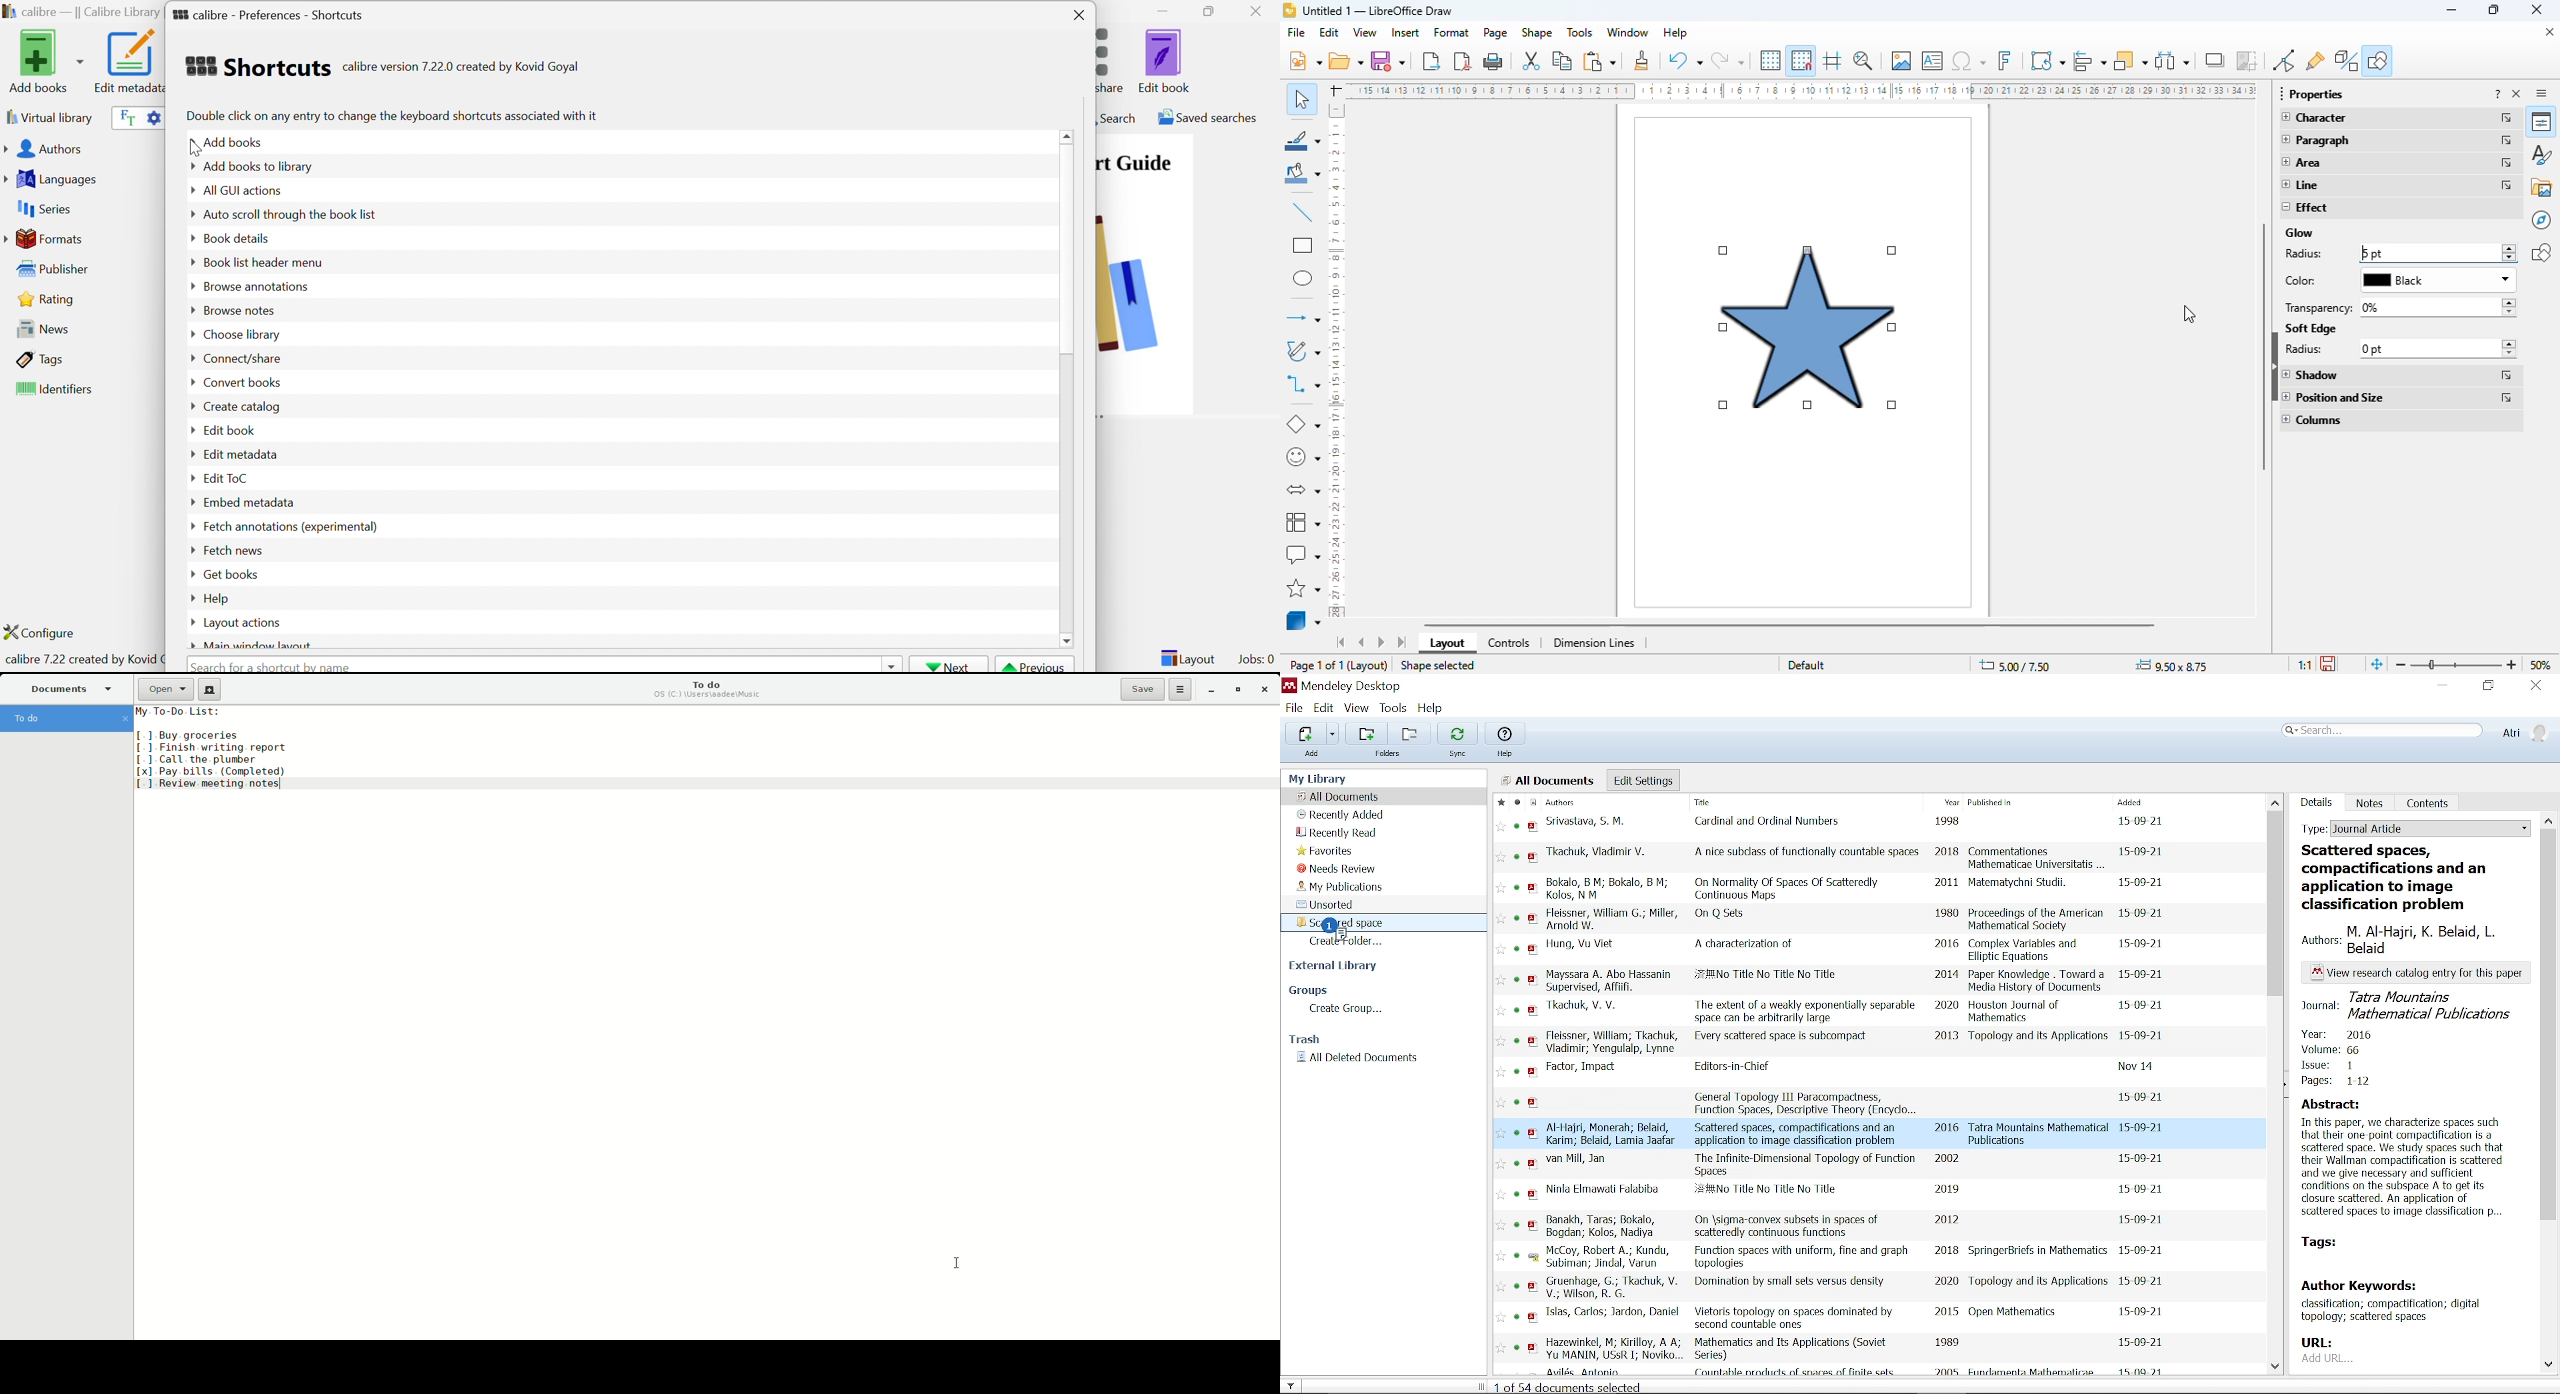 Image resolution: width=2576 pixels, height=1400 pixels. What do you see at coordinates (1946, 882) in the screenshot?
I see `2011` at bounding box center [1946, 882].